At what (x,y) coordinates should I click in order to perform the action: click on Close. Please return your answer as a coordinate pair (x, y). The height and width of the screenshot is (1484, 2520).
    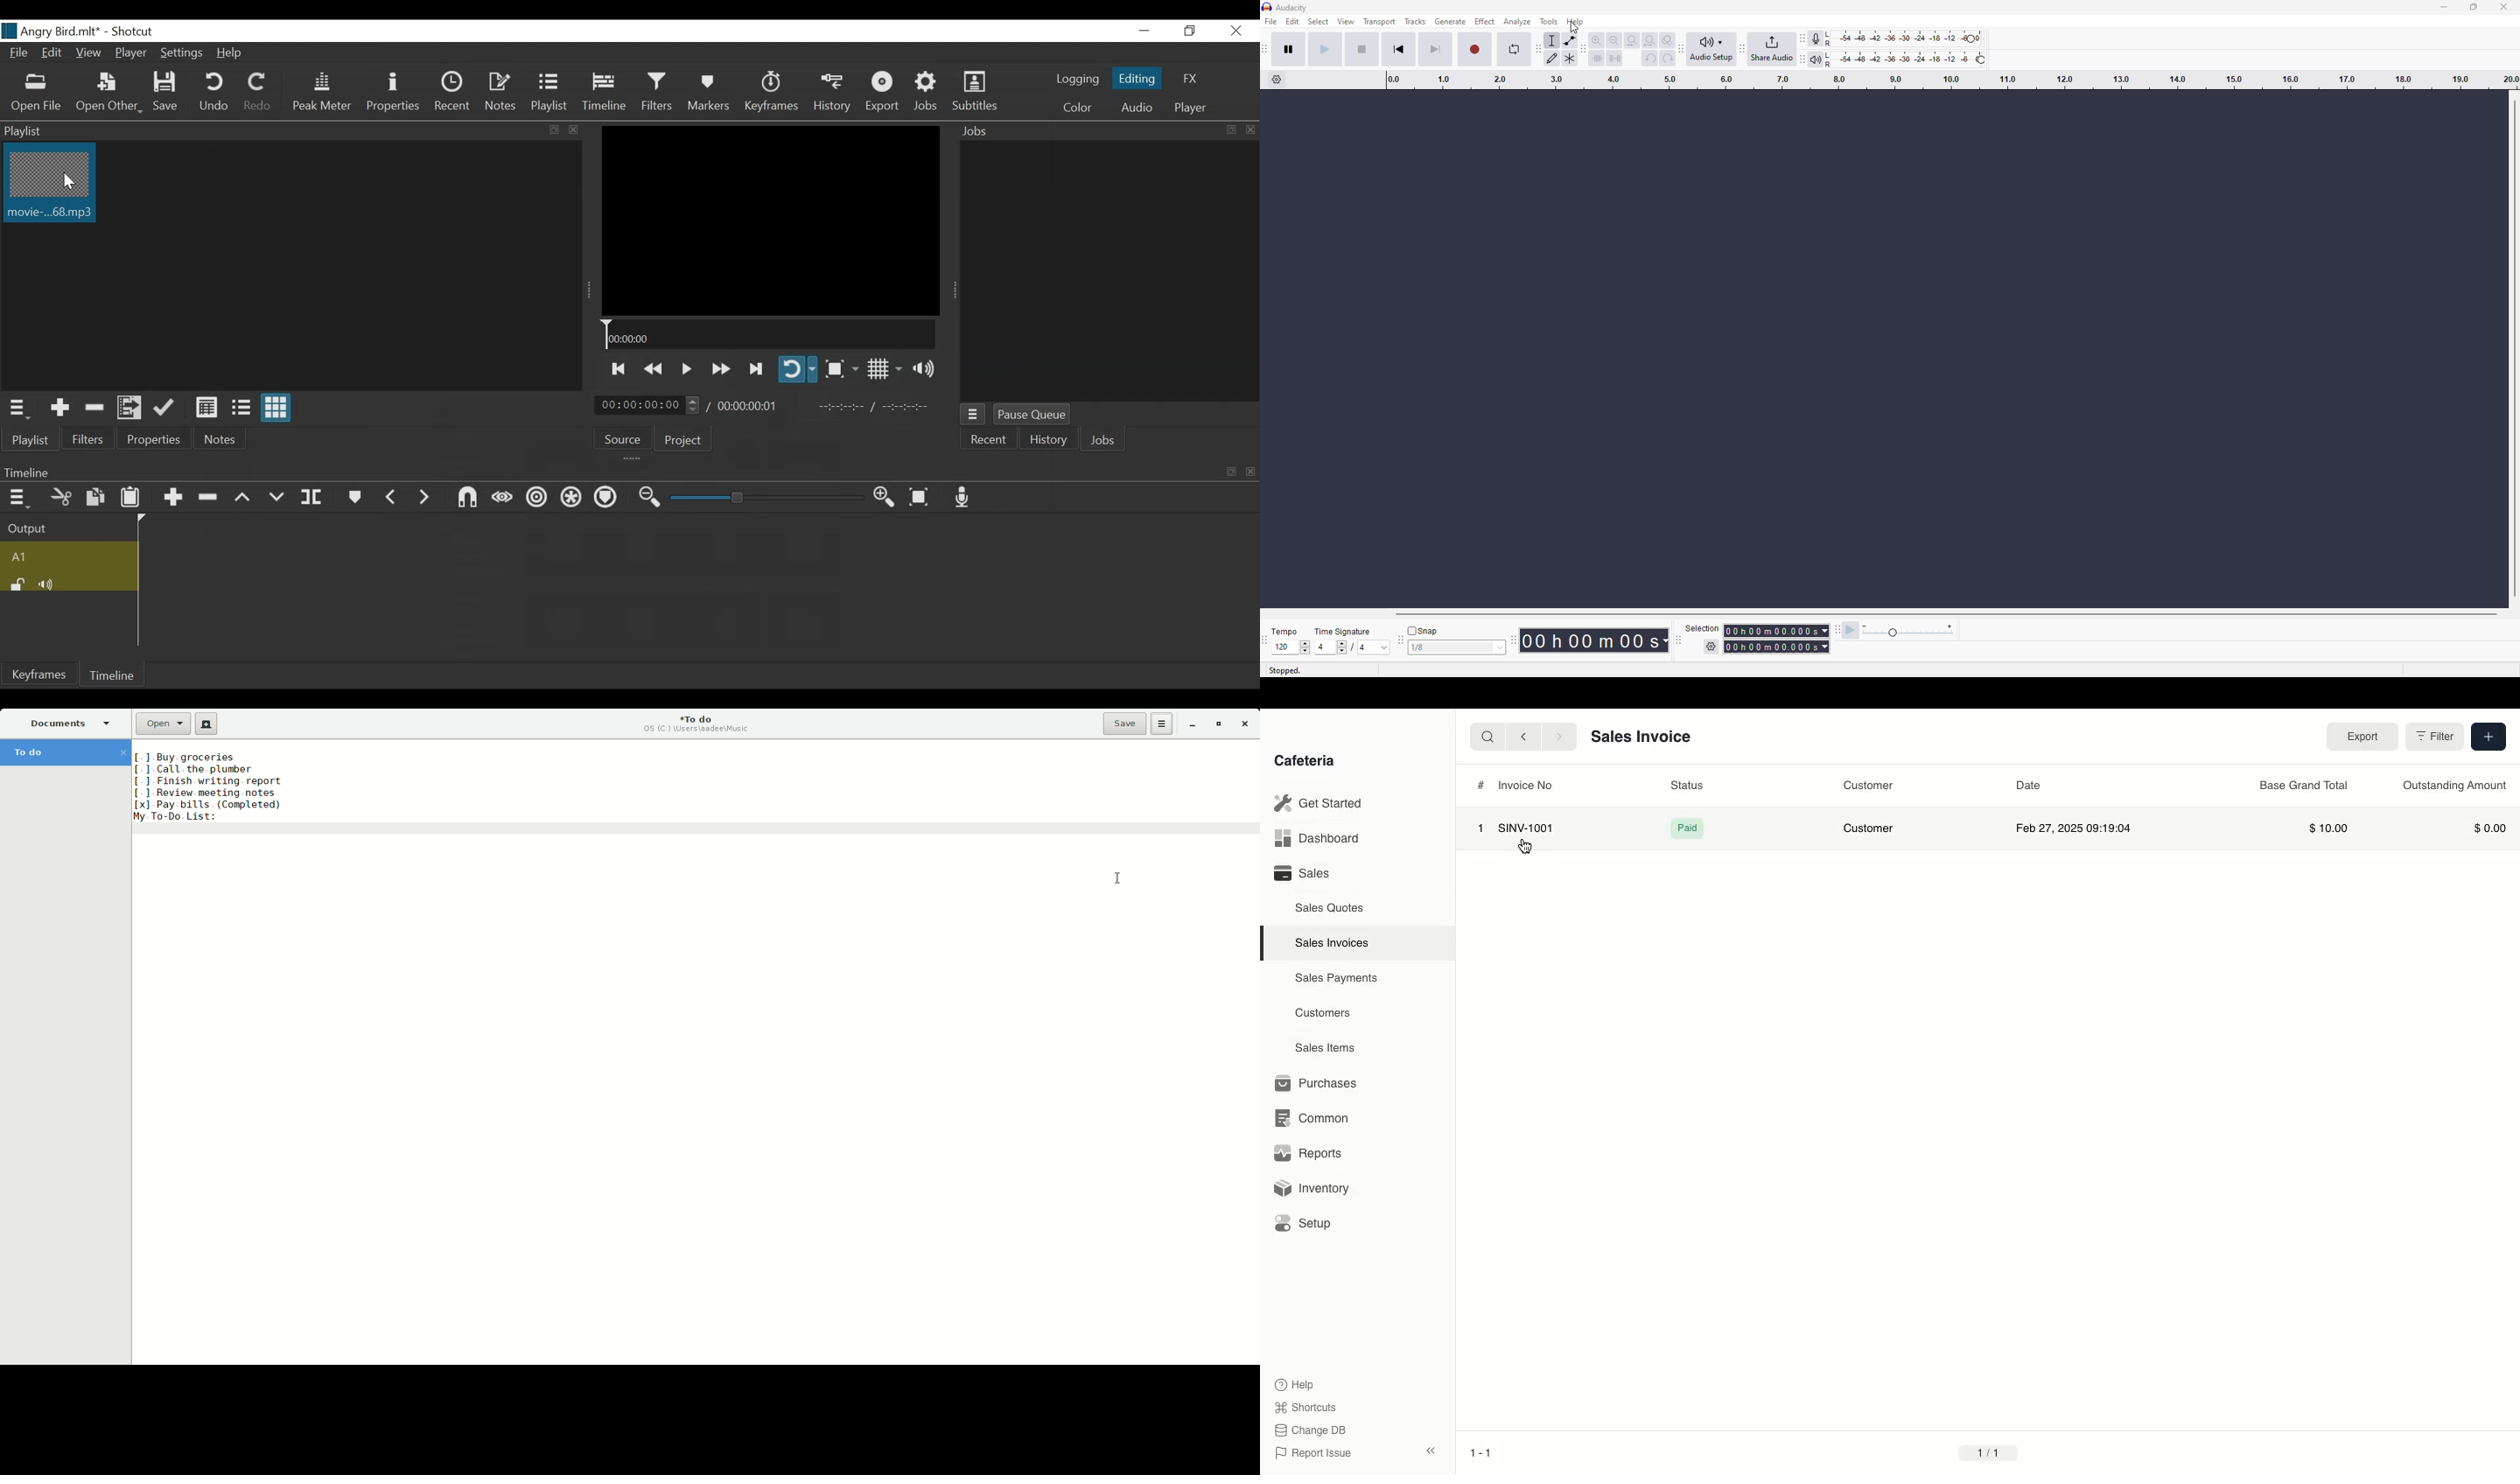
    Looking at the image, I should click on (1245, 725).